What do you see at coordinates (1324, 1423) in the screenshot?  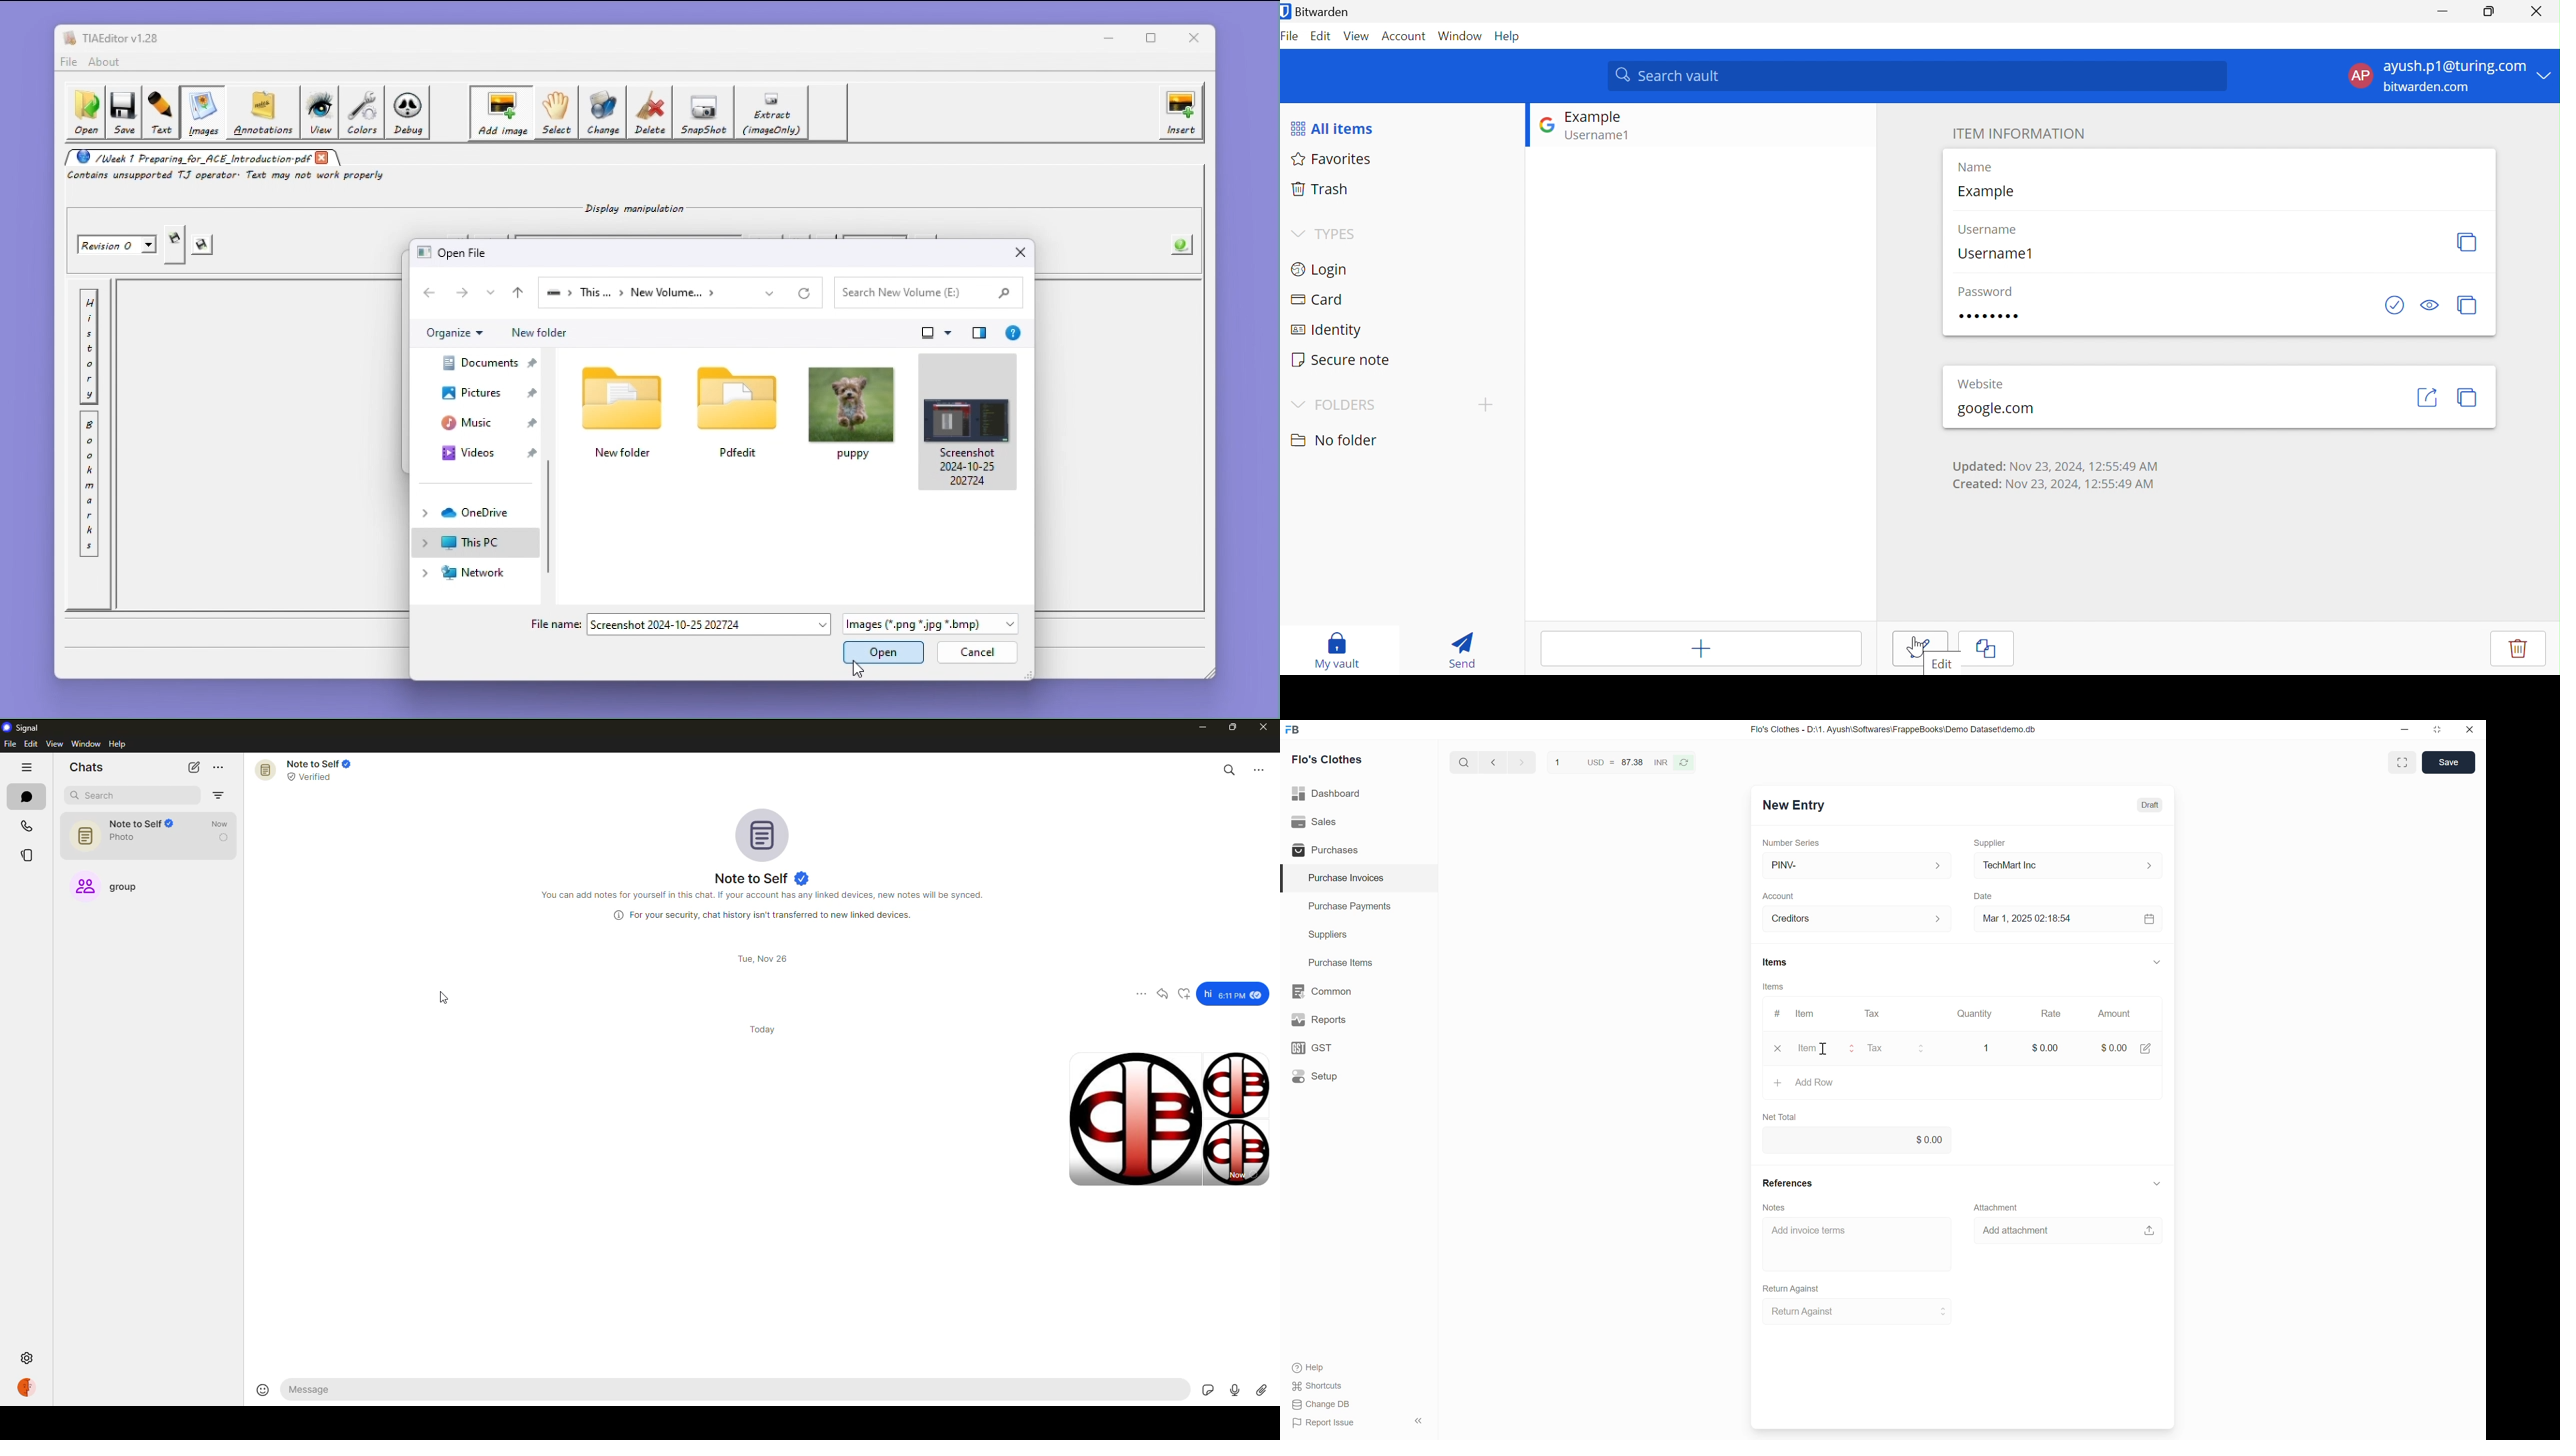 I see `Report Issue` at bounding box center [1324, 1423].